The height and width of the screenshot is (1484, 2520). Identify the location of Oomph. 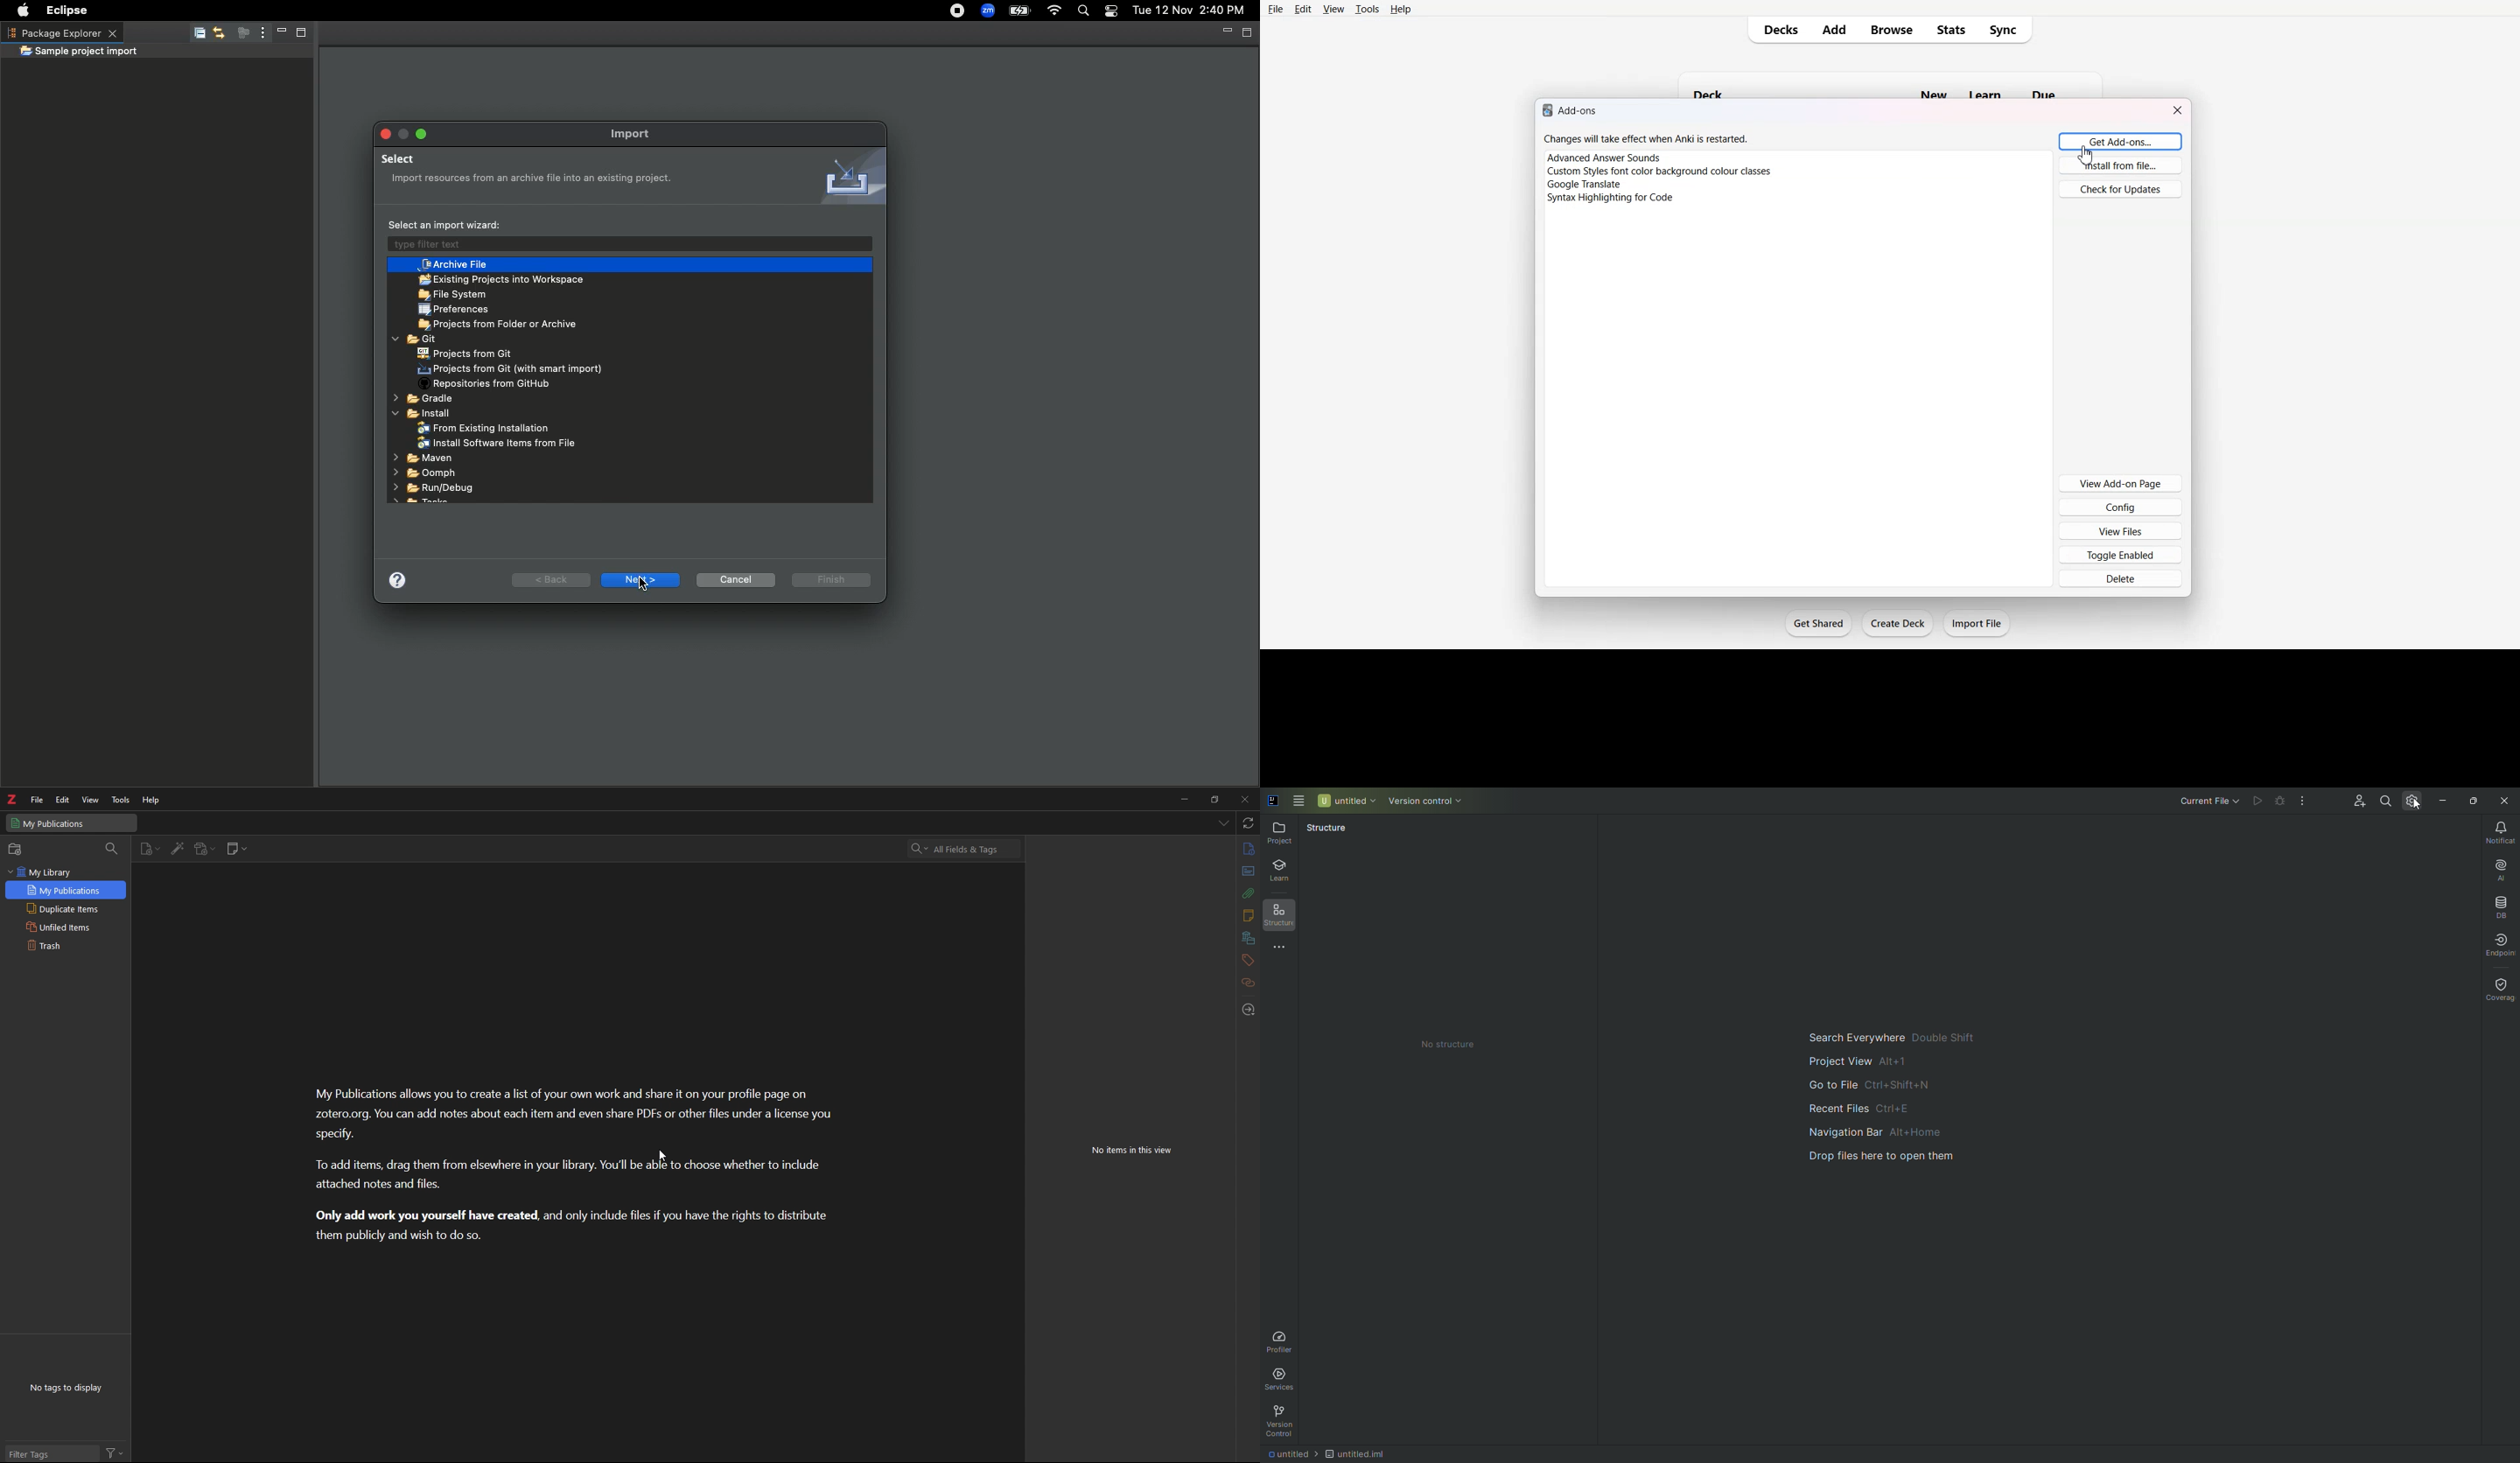
(424, 472).